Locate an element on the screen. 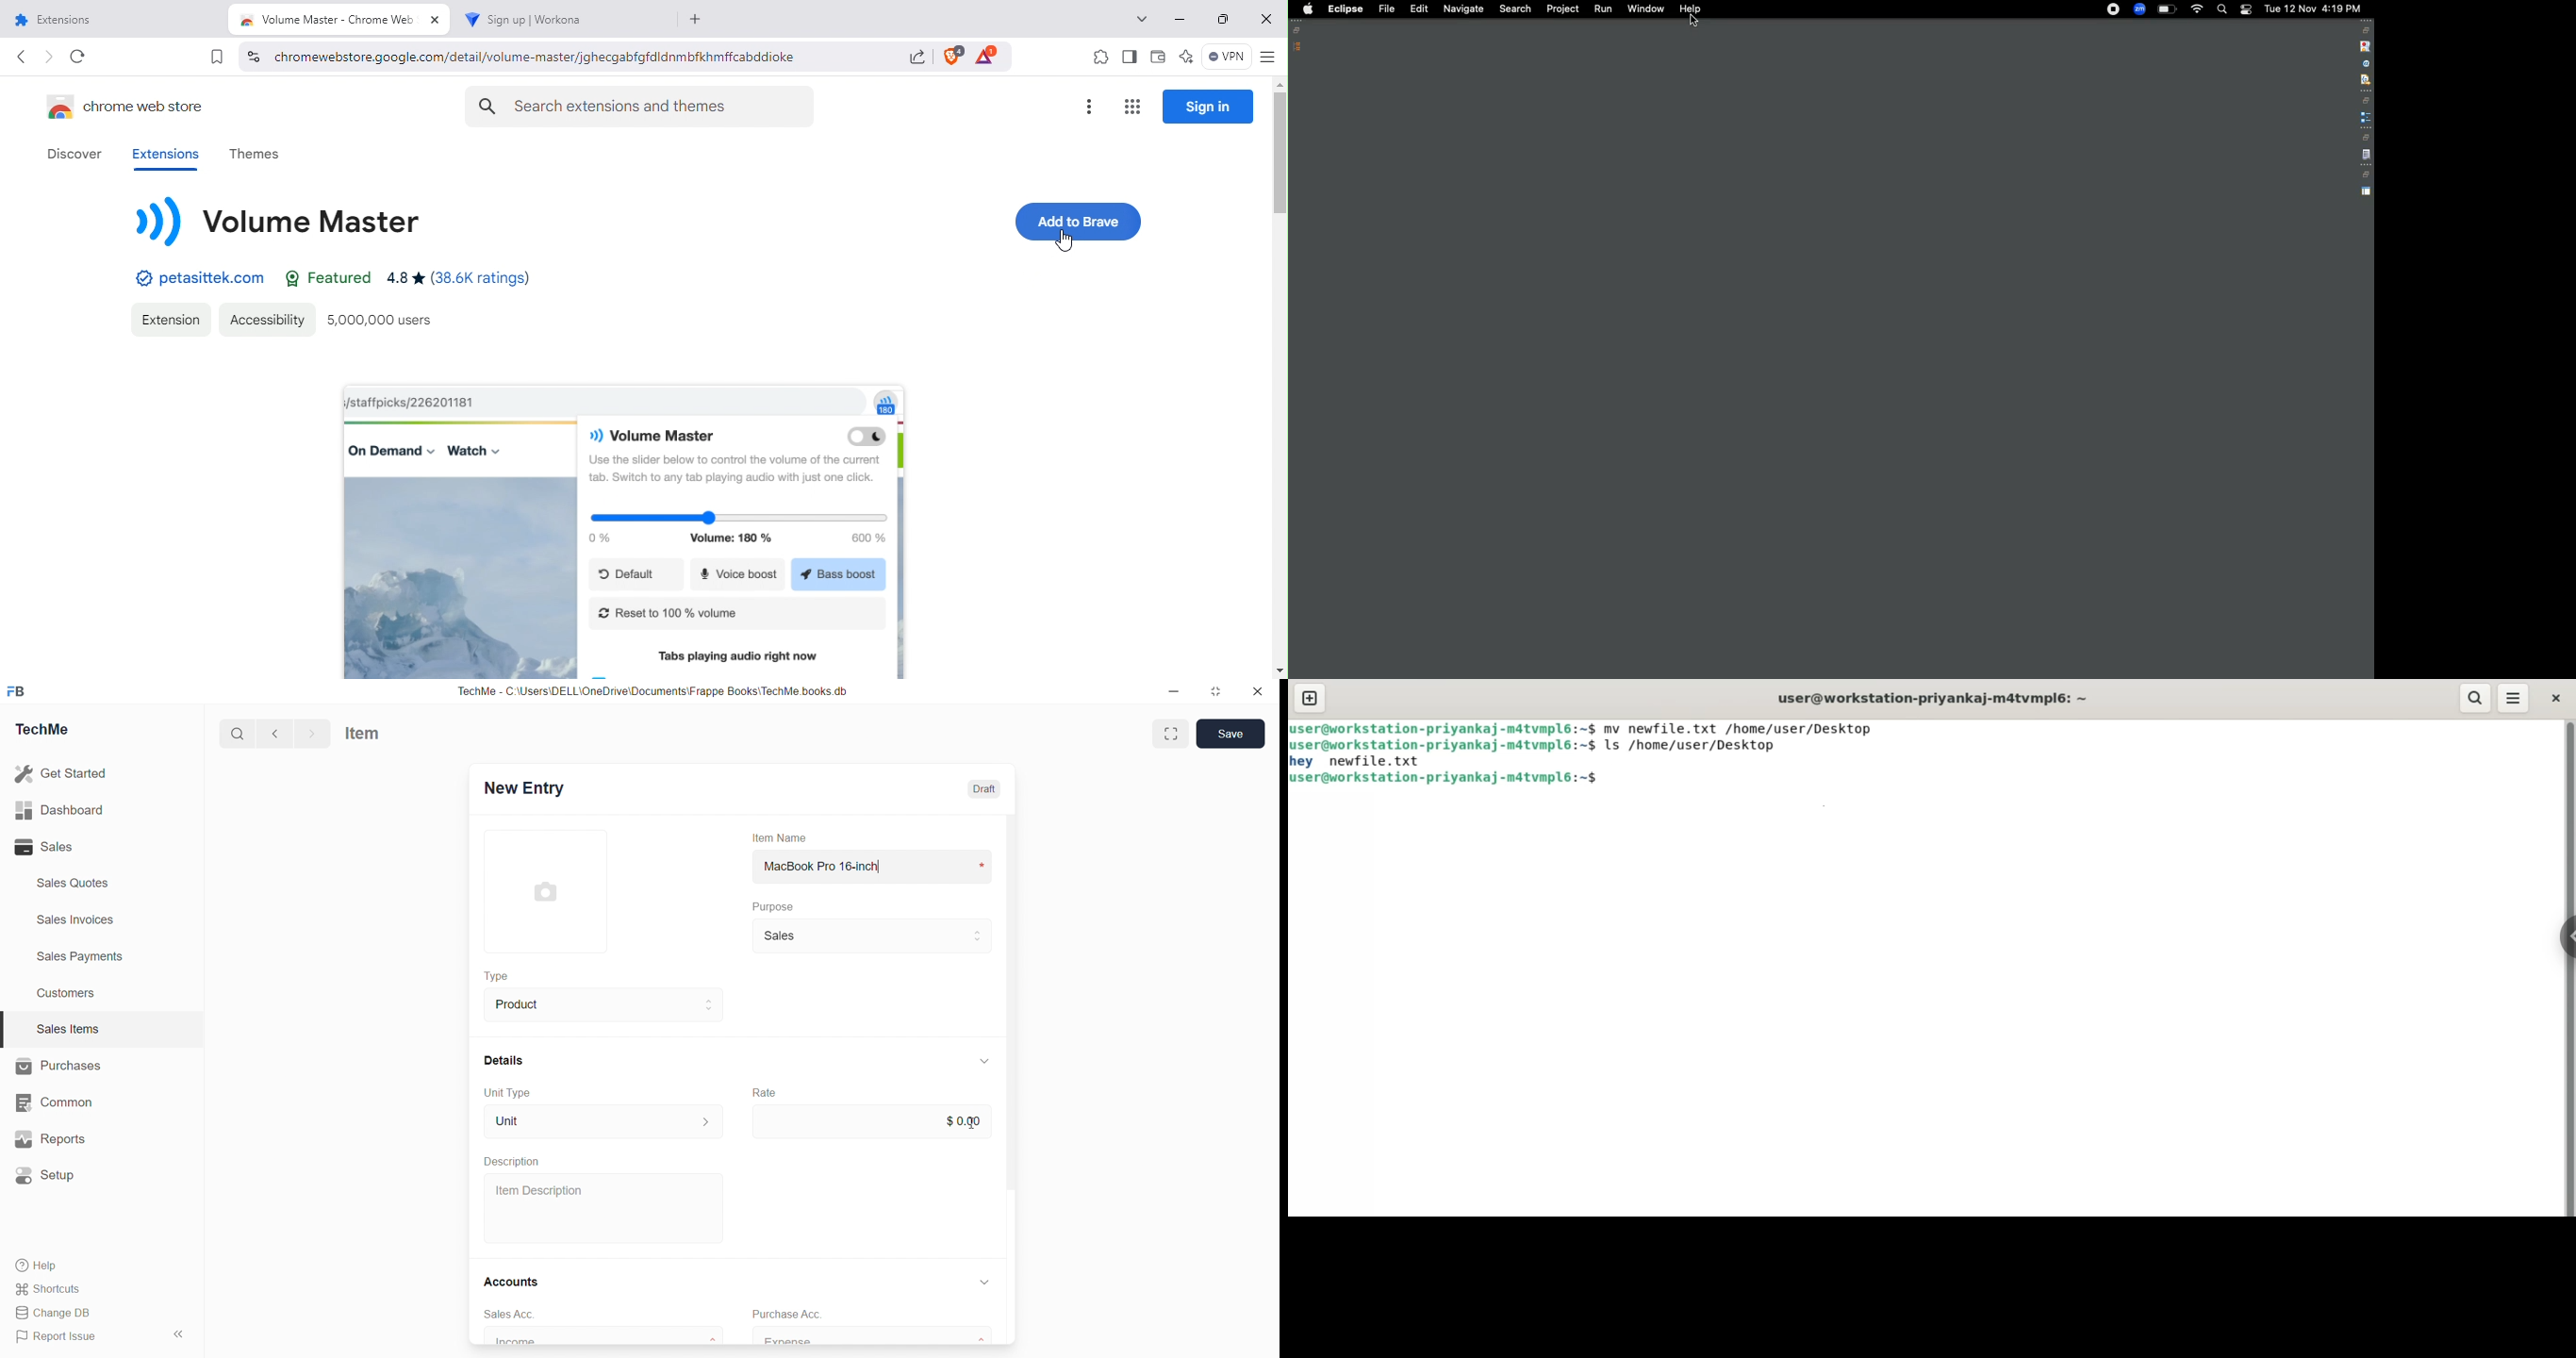 The width and height of the screenshot is (2576, 1372). Refresh is located at coordinates (81, 58).